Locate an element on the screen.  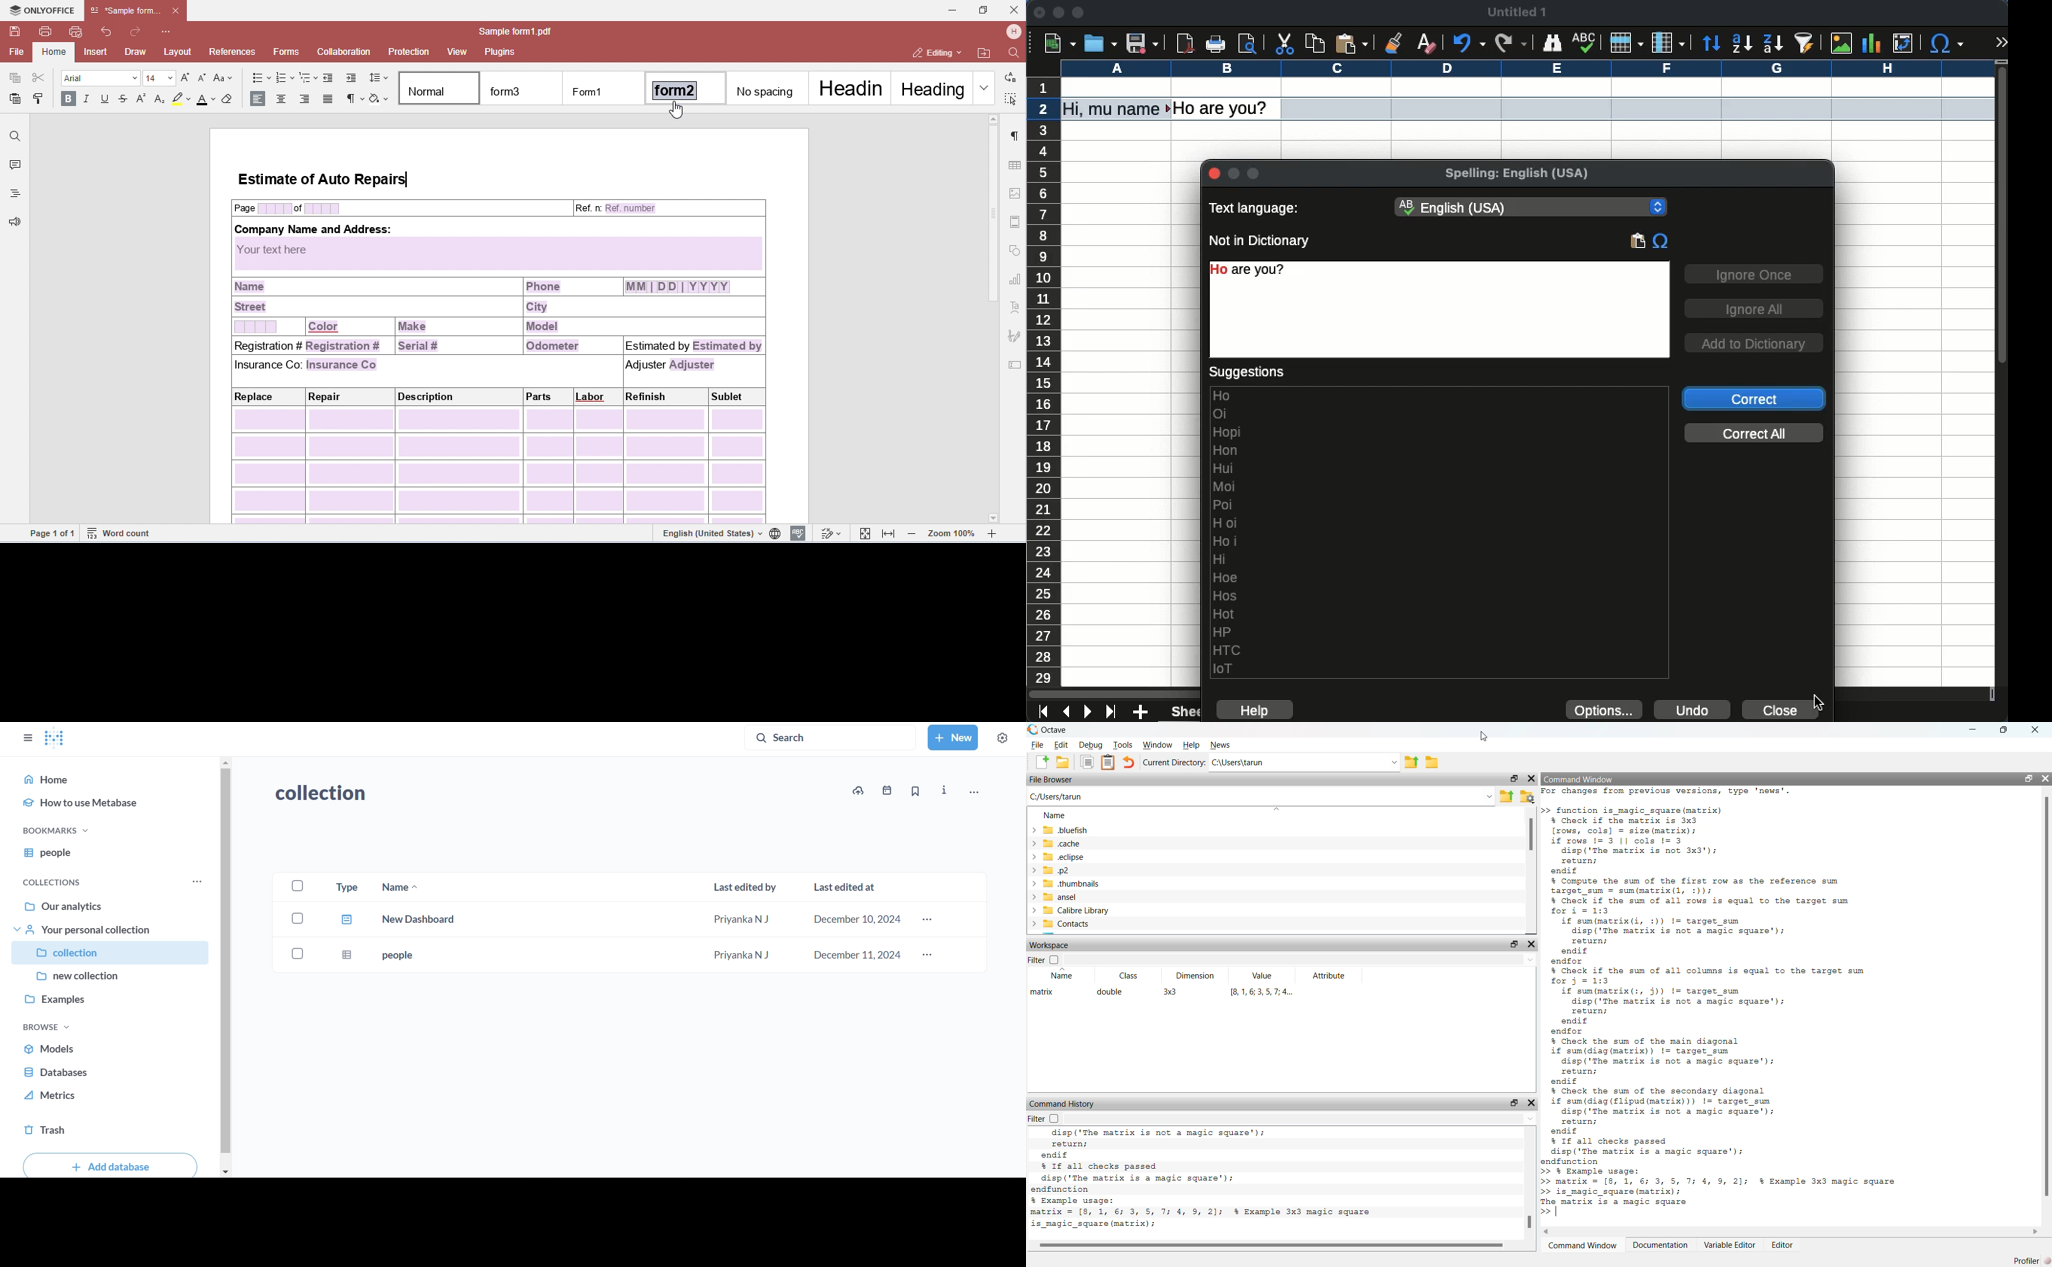
folder settings is located at coordinates (1527, 796).